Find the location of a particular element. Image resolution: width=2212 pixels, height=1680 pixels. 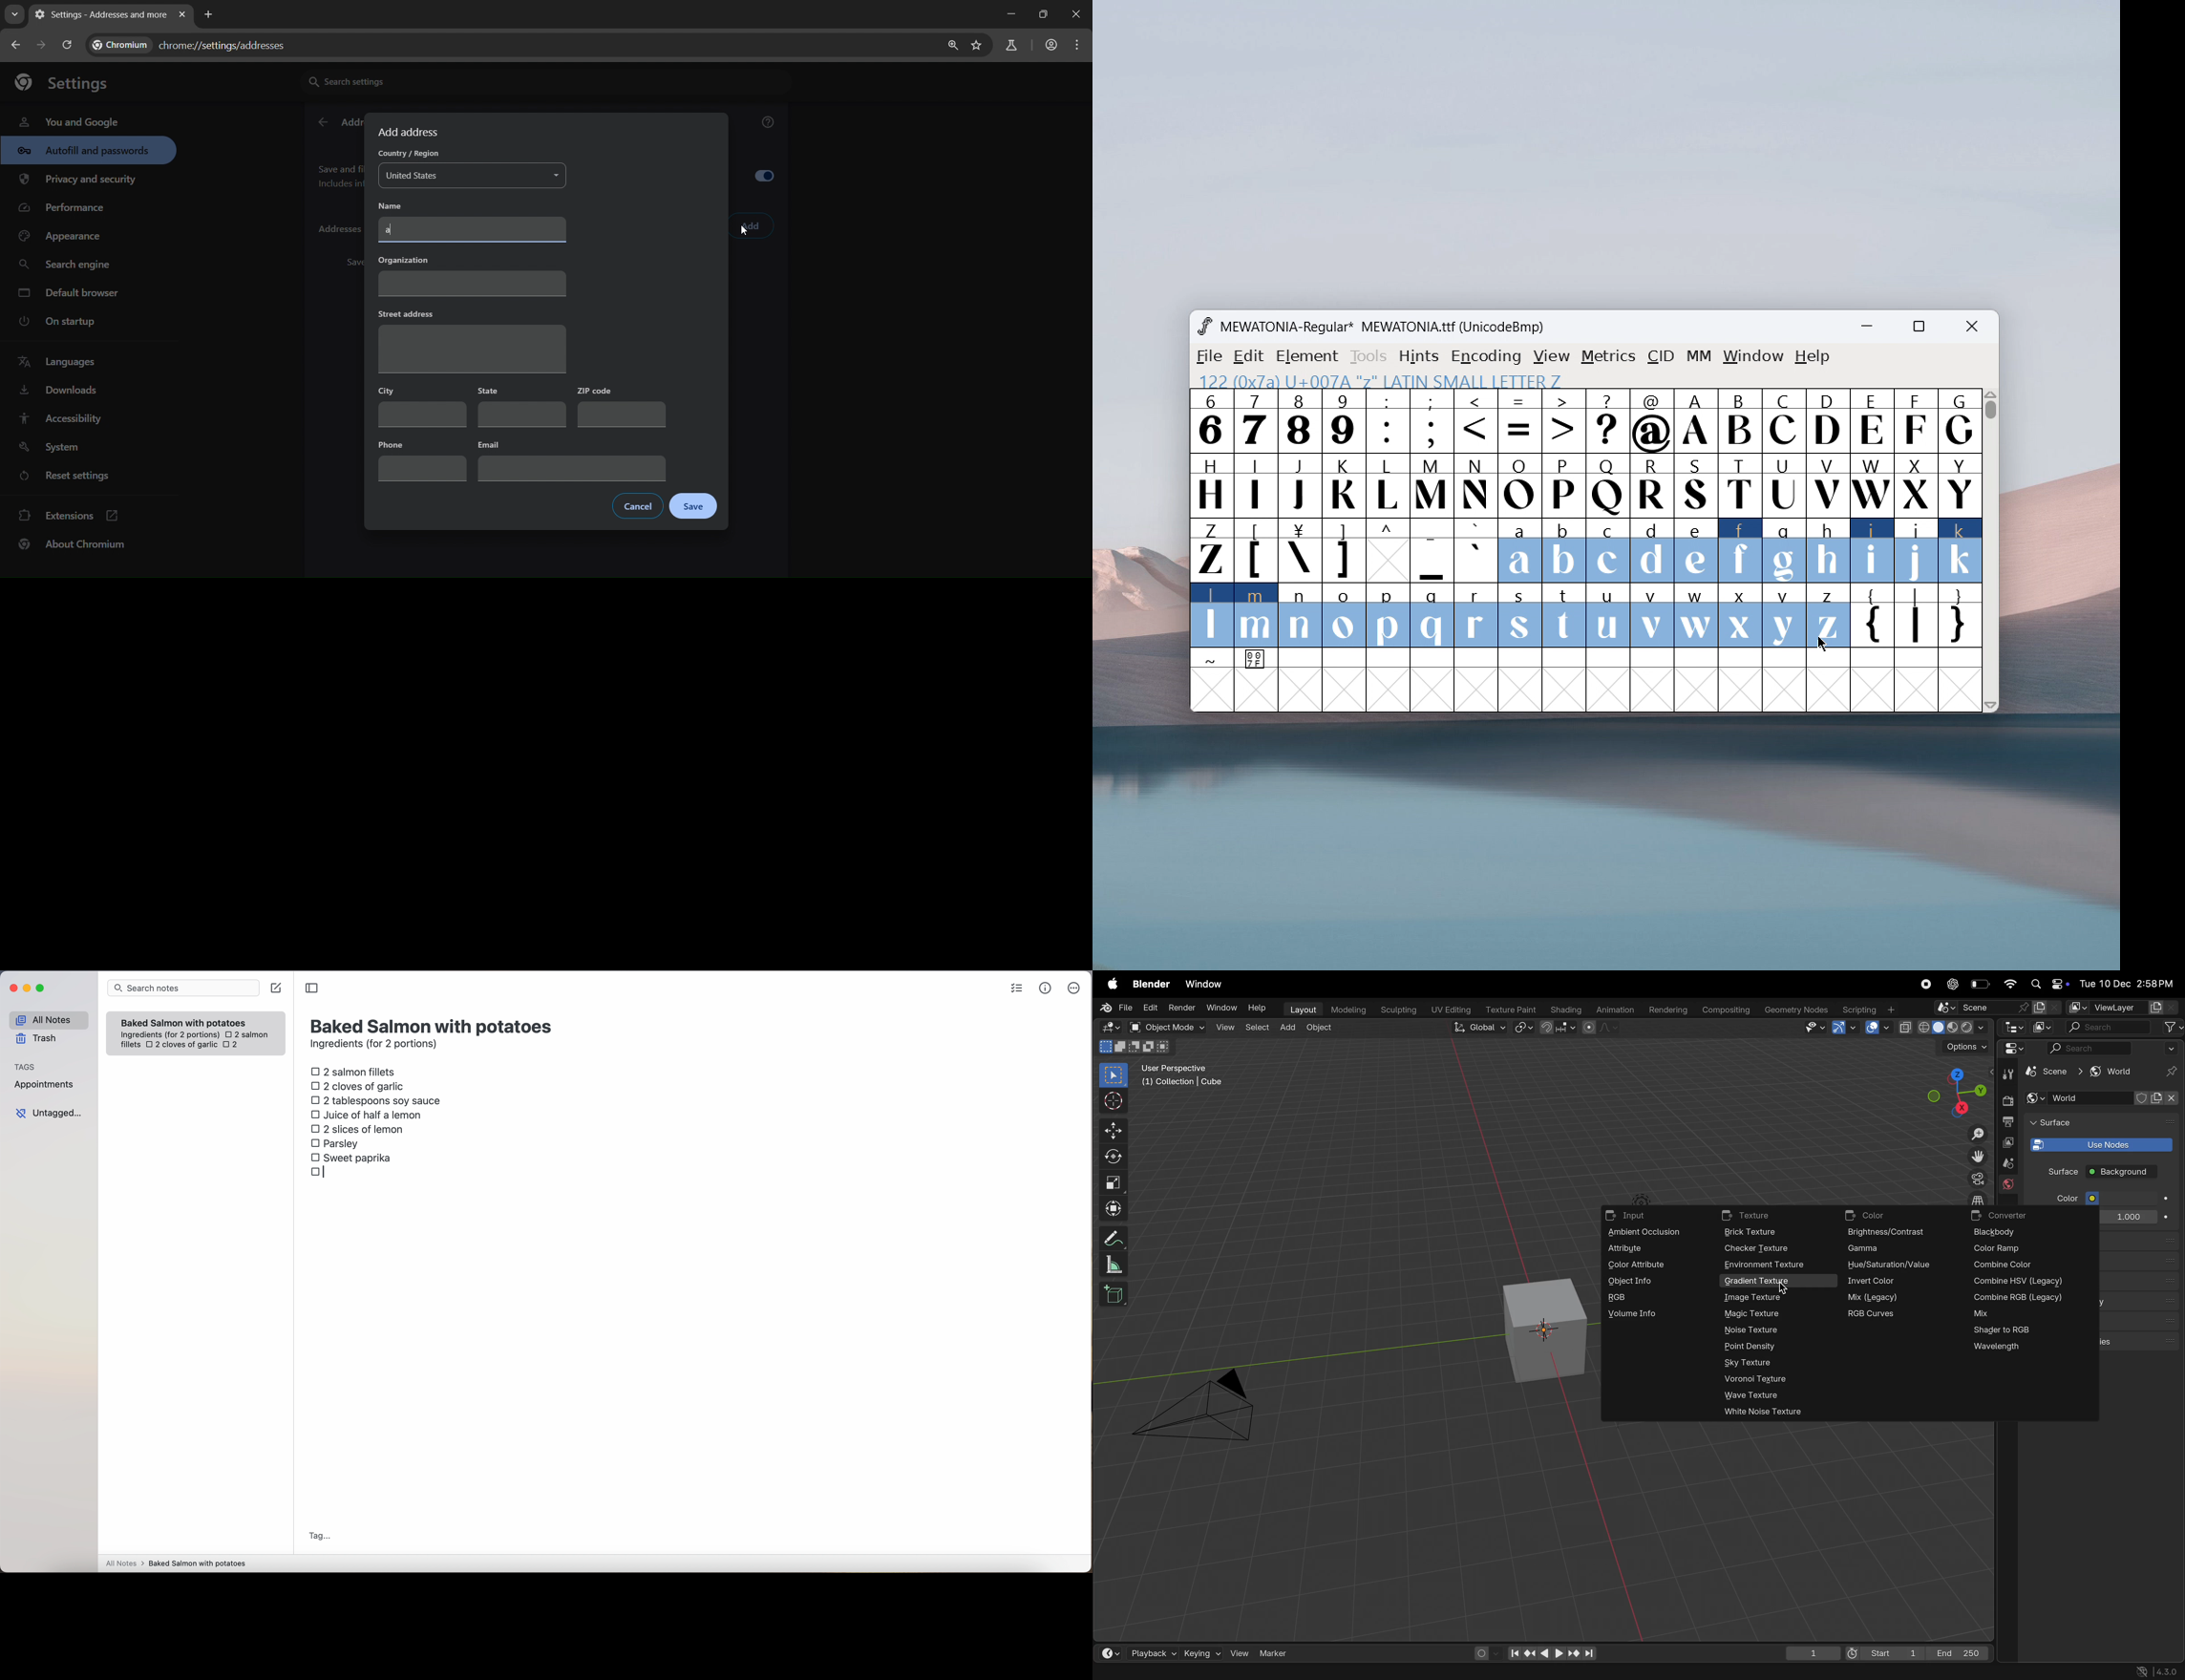

m is located at coordinates (1256, 615).